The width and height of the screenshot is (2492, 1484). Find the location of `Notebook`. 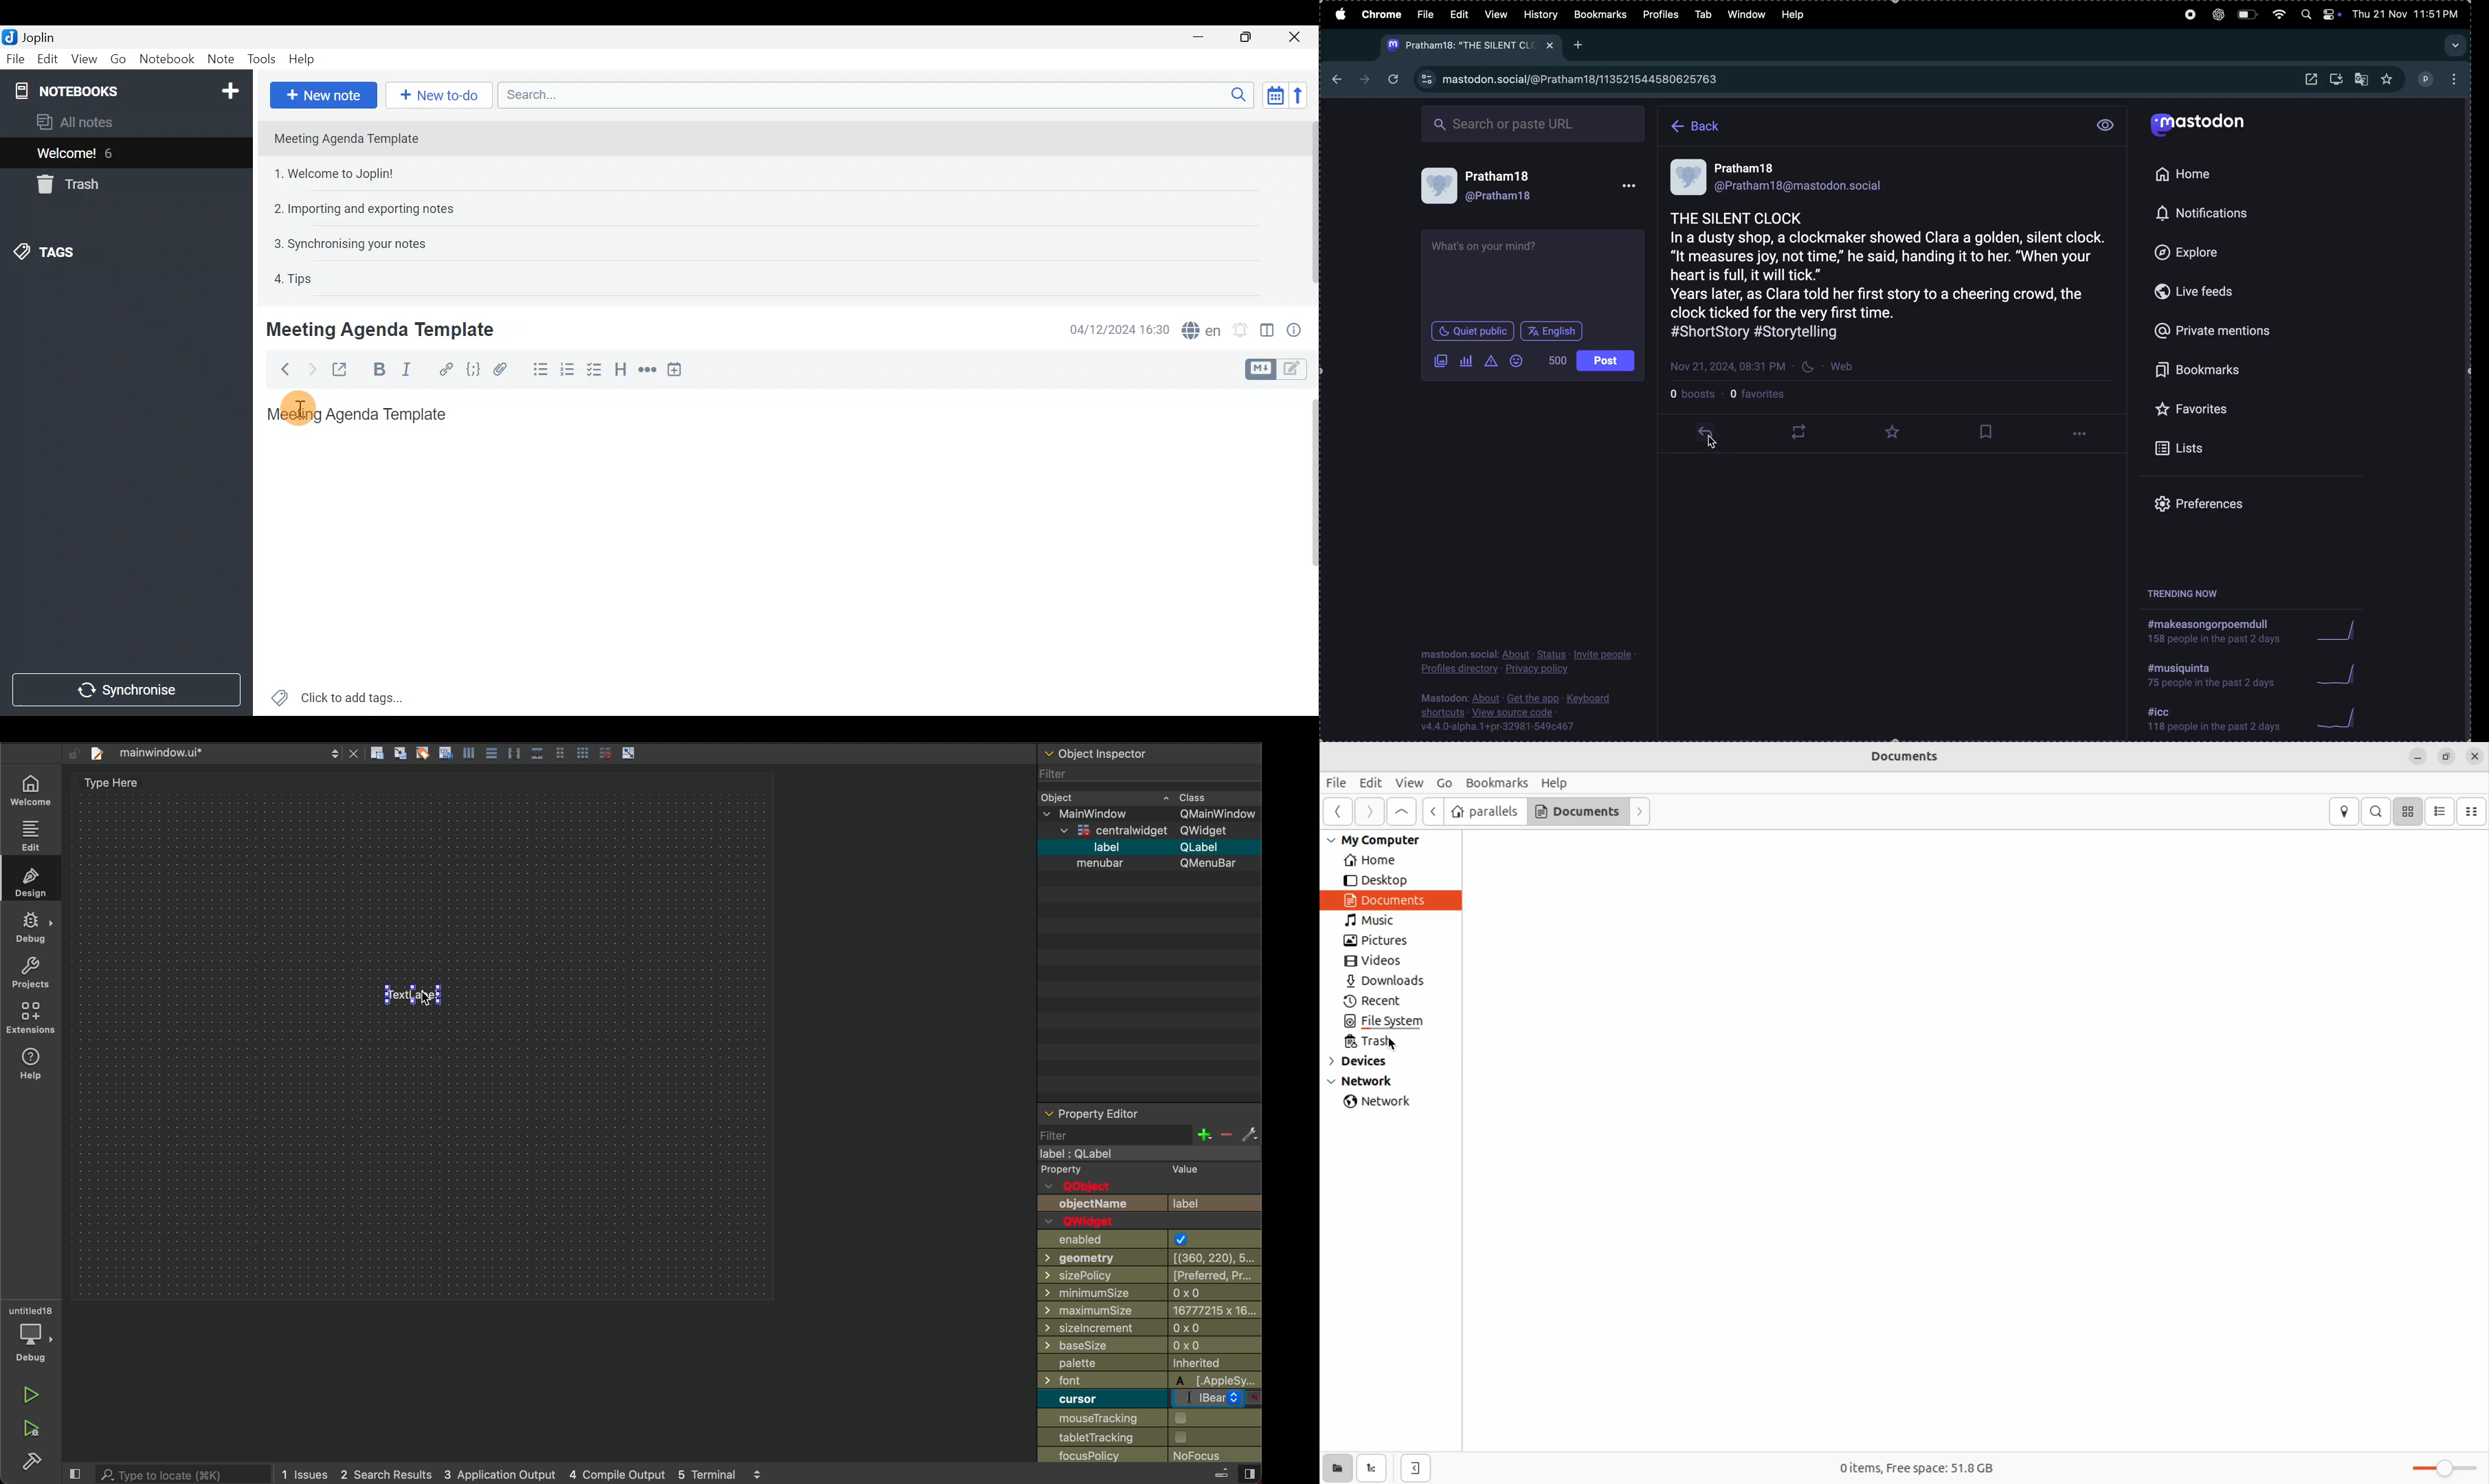

Notebook is located at coordinates (167, 58).